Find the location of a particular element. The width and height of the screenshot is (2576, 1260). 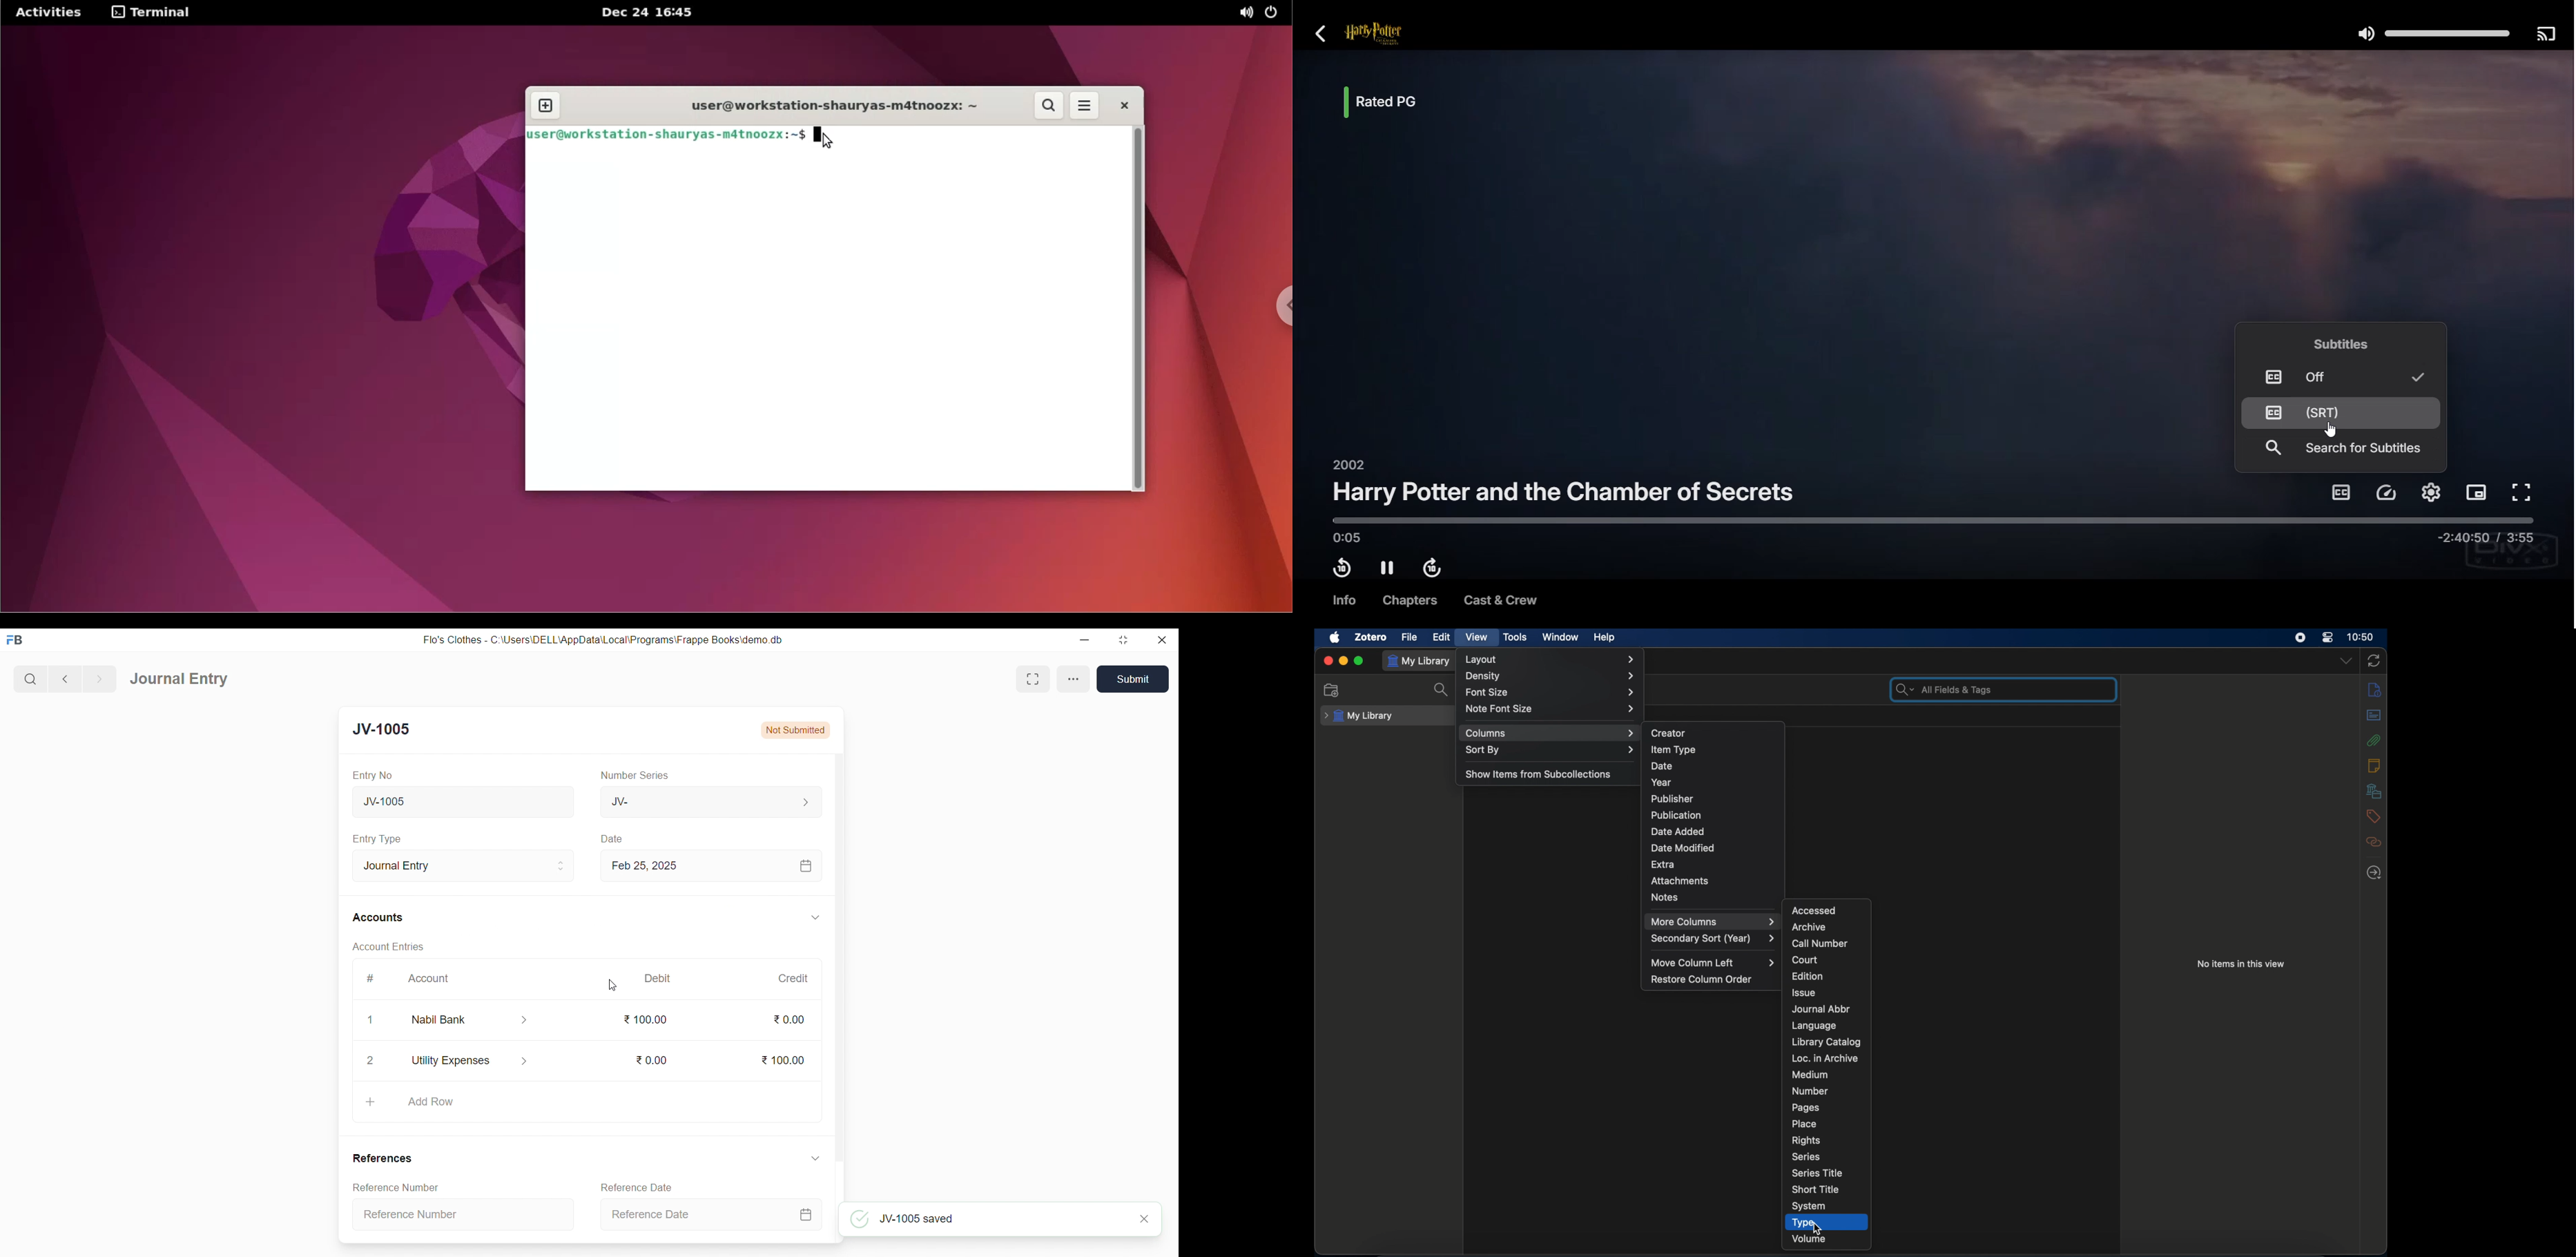

Not Submitted is located at coordinates (800, 729).